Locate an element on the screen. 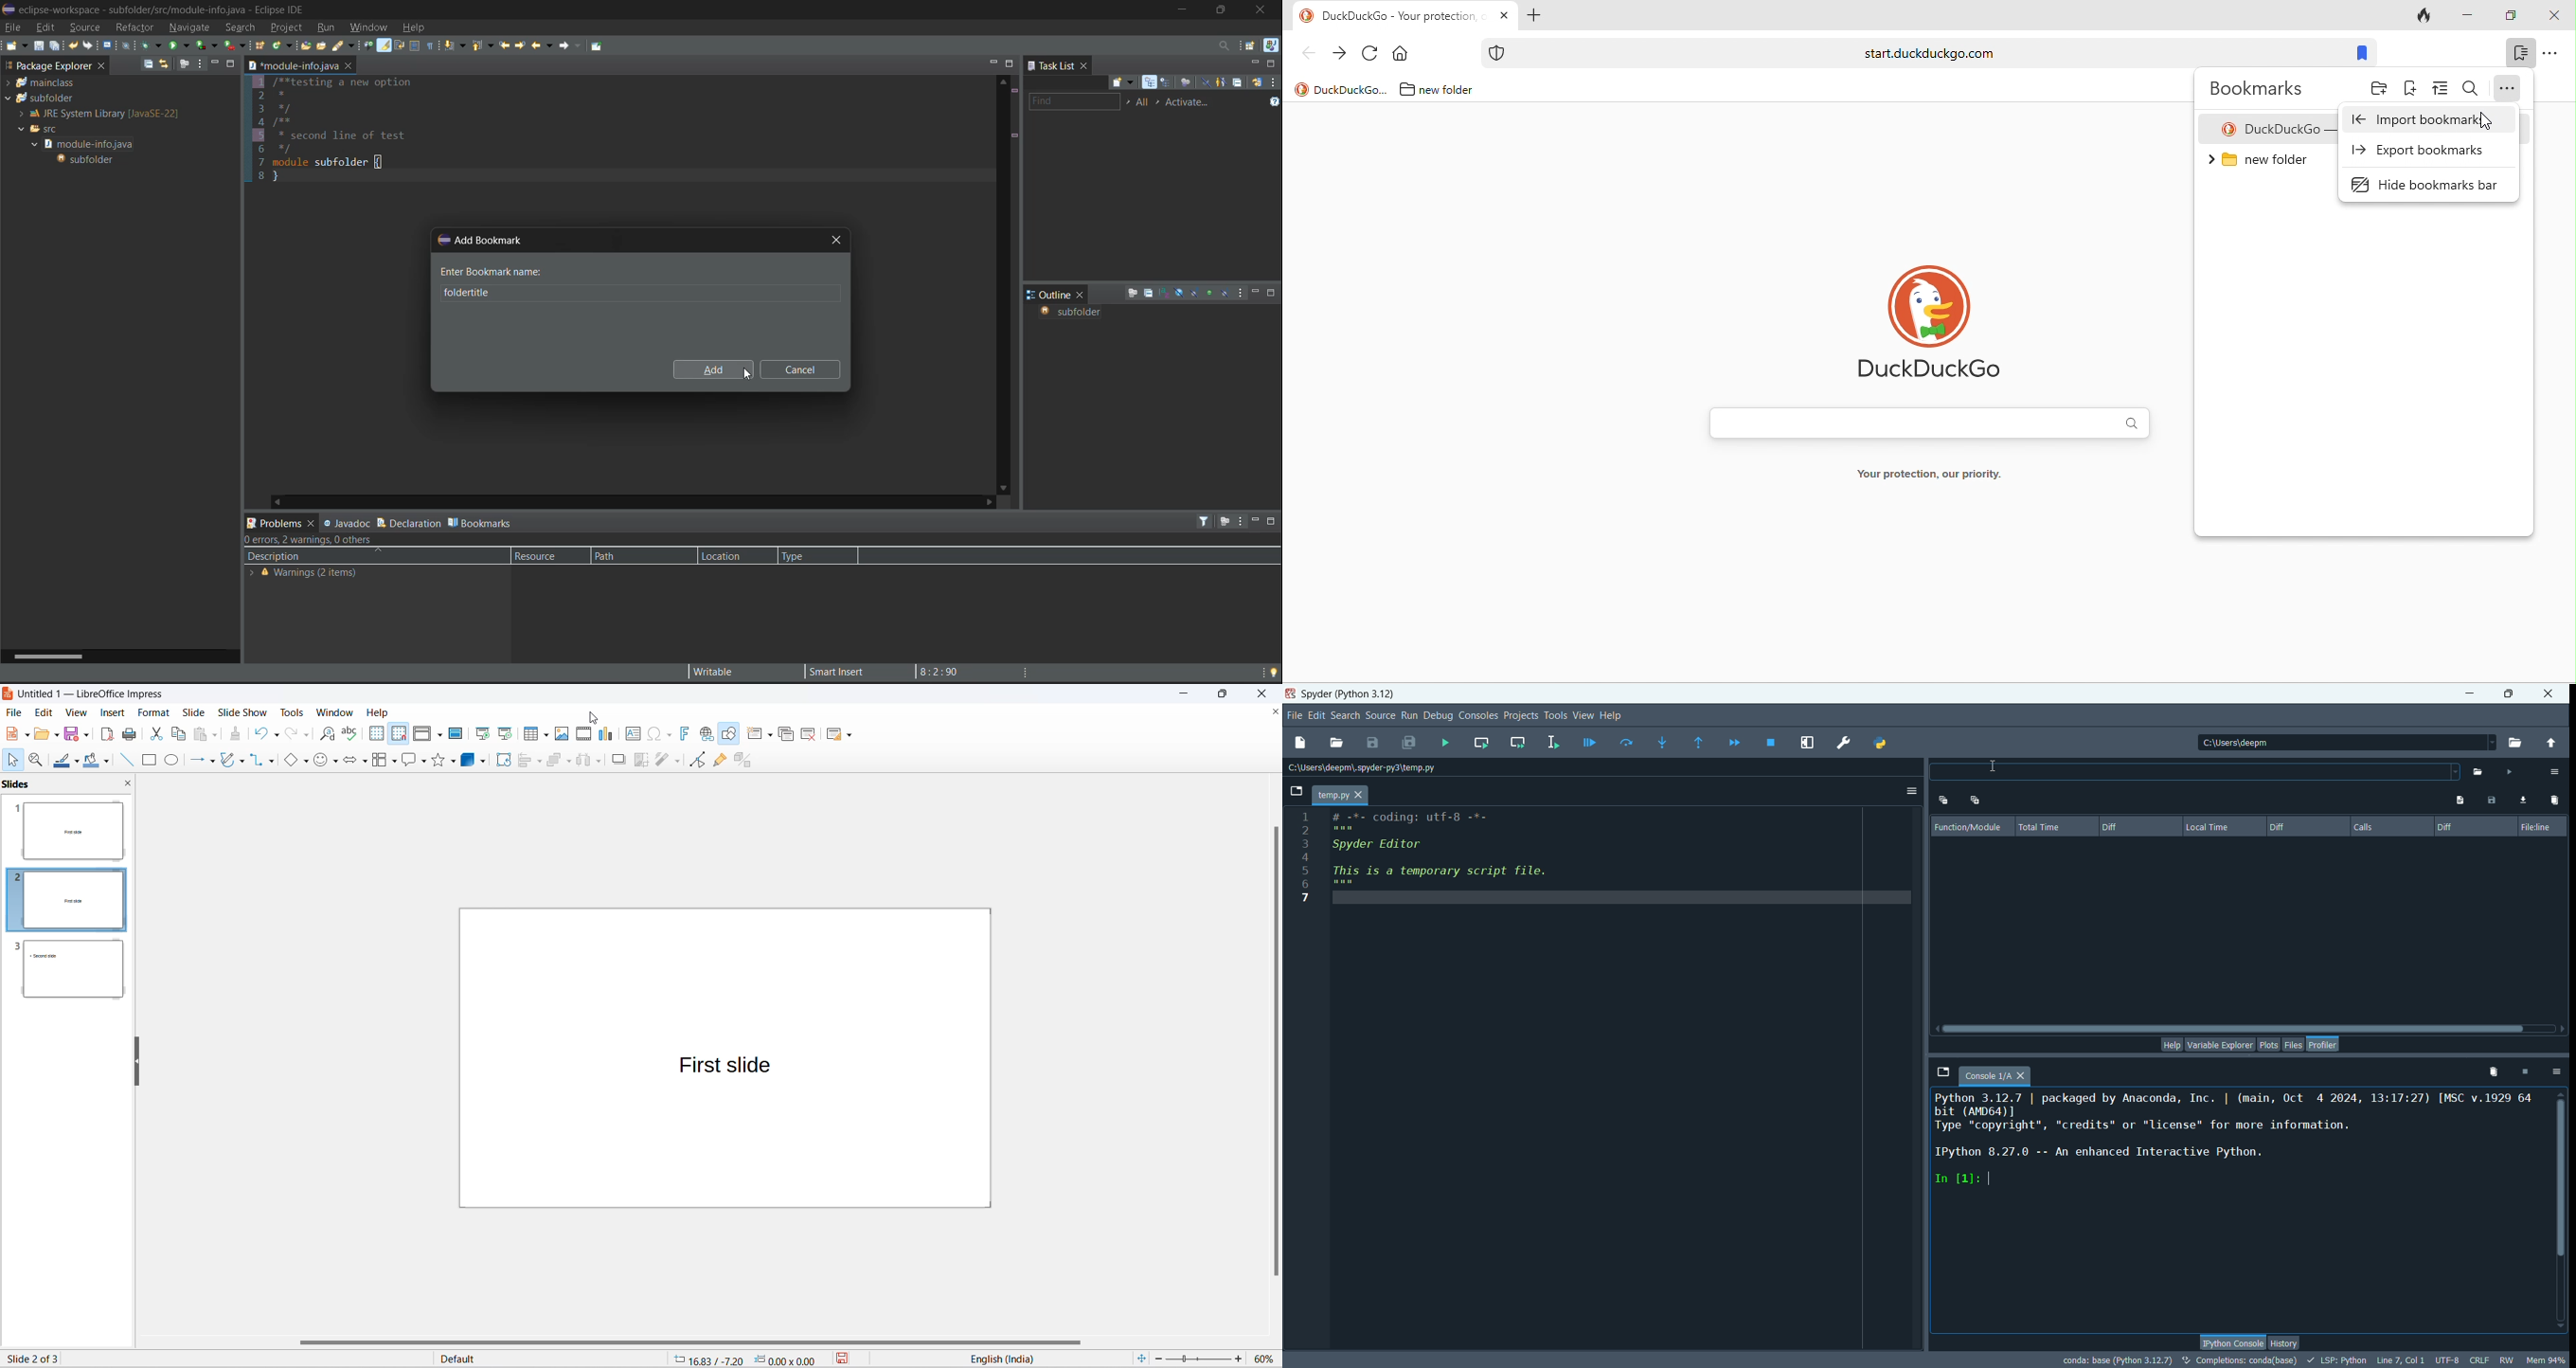 The height and width of the screenshot is (1372, 2576). start from first slide is located at coordinates (482, 732).